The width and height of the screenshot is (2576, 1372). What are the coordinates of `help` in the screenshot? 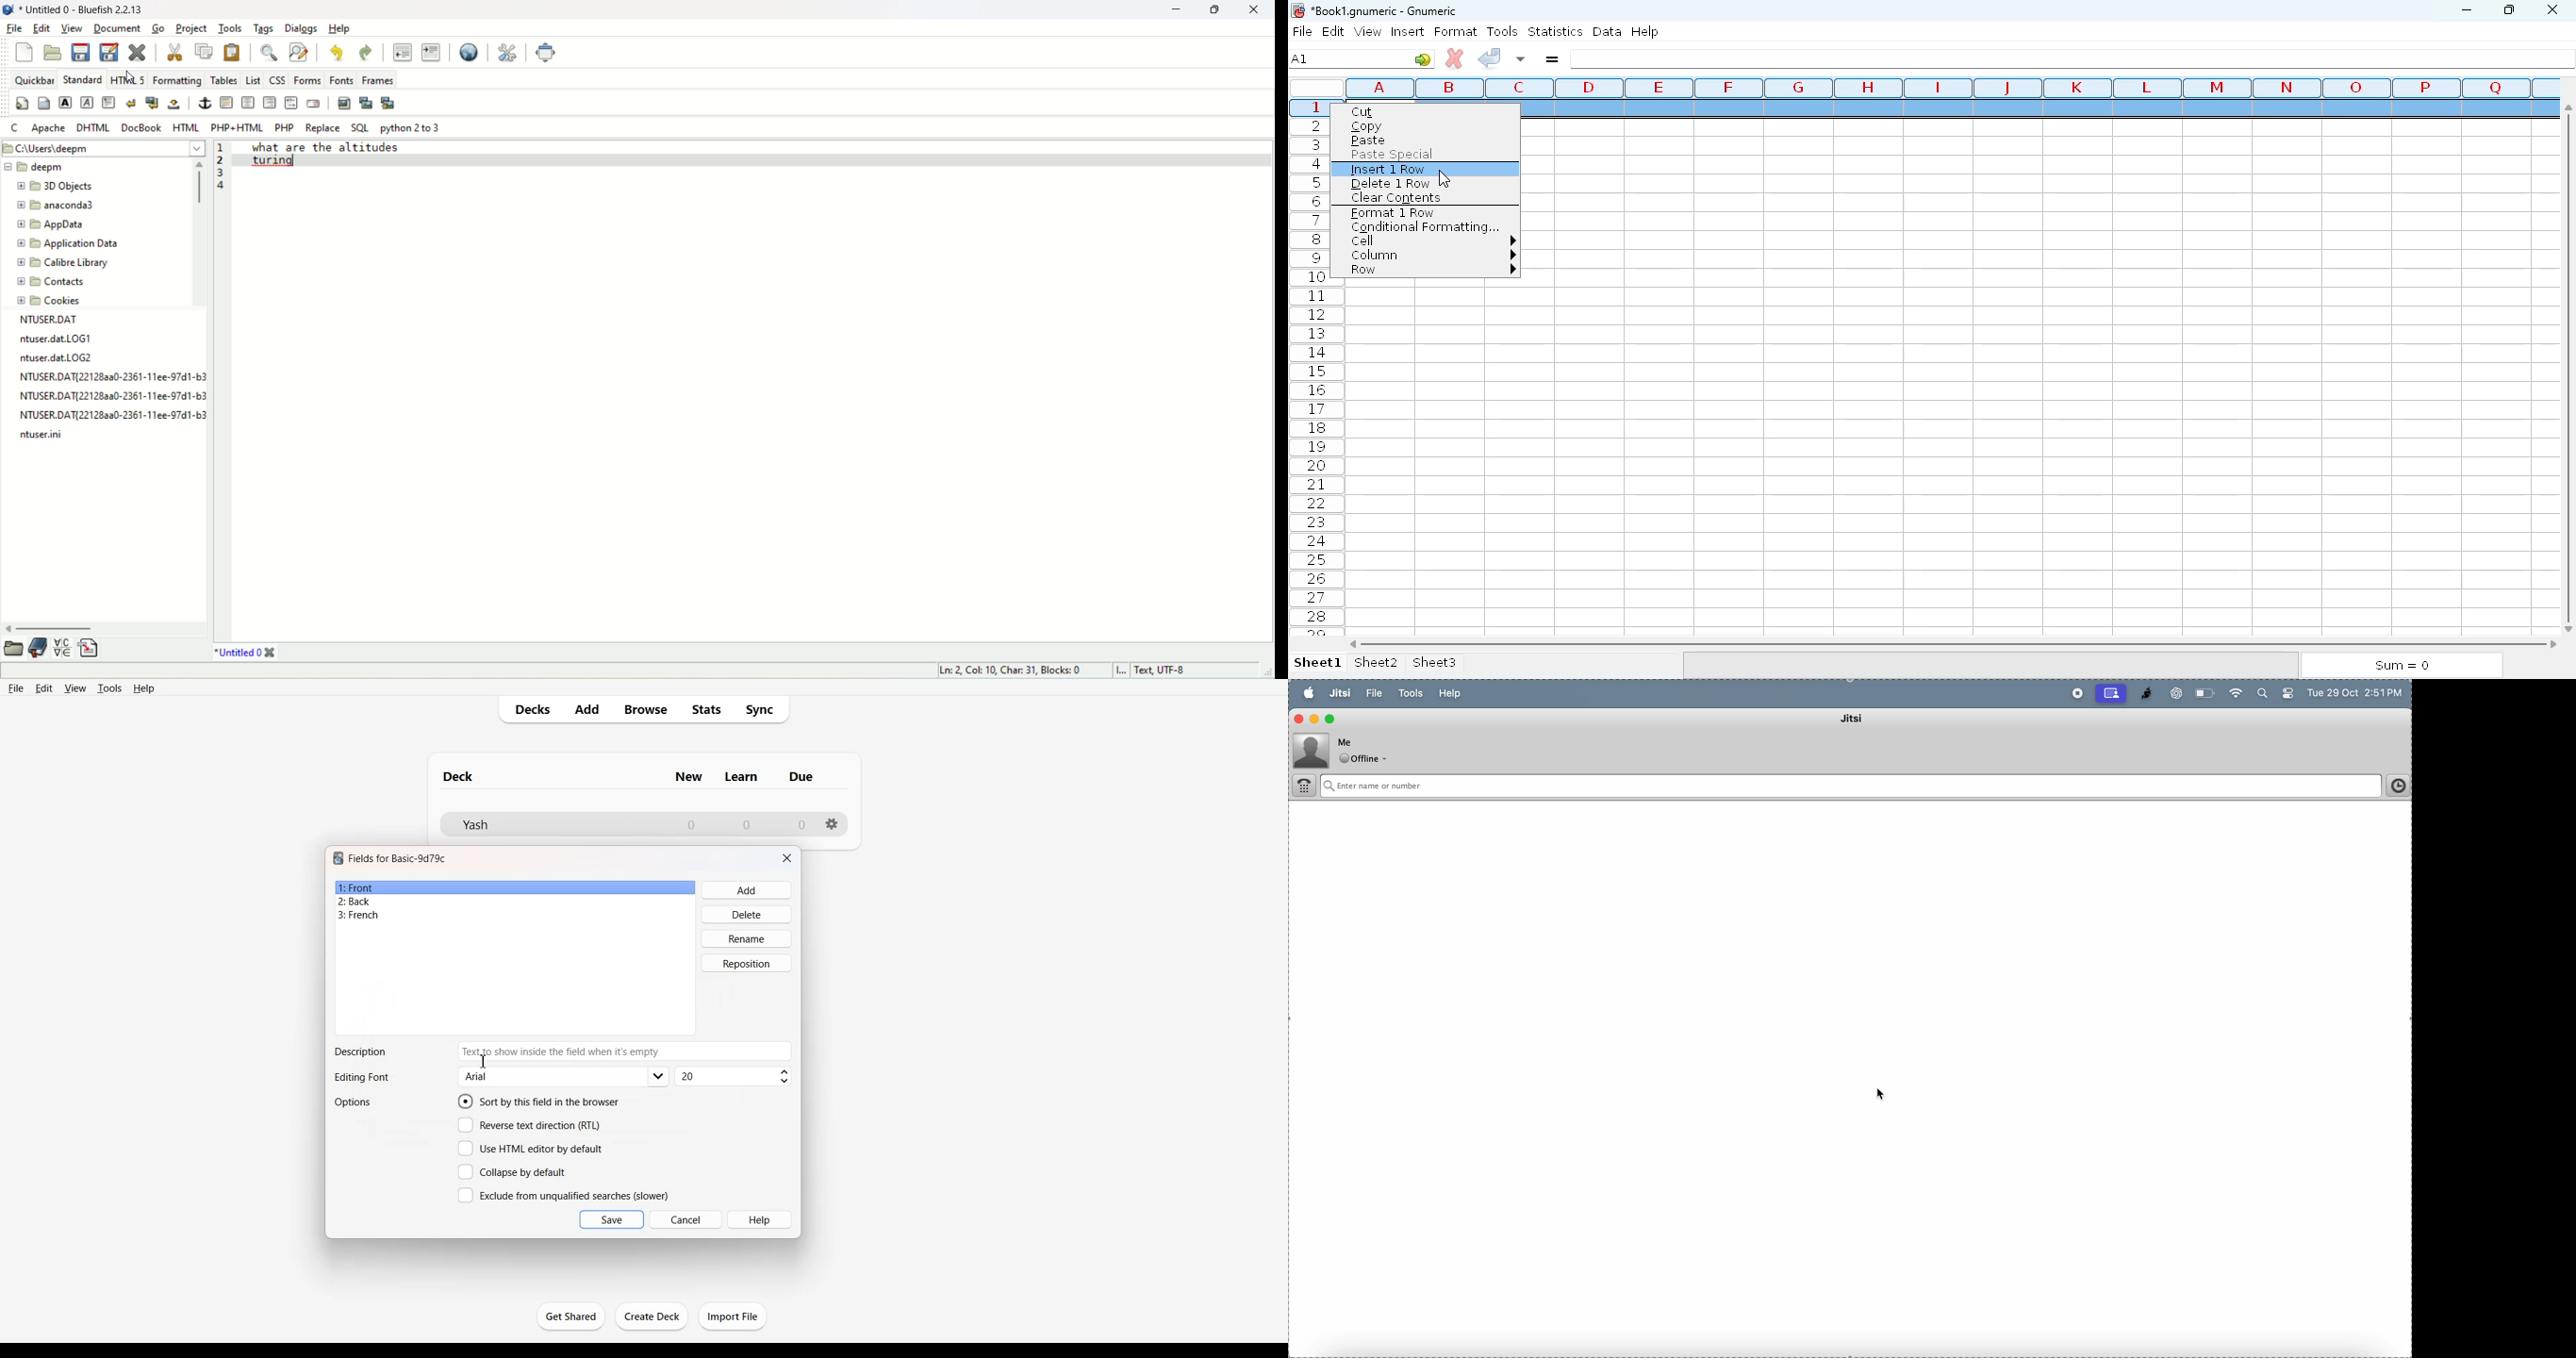 It's located at (1644, 32).